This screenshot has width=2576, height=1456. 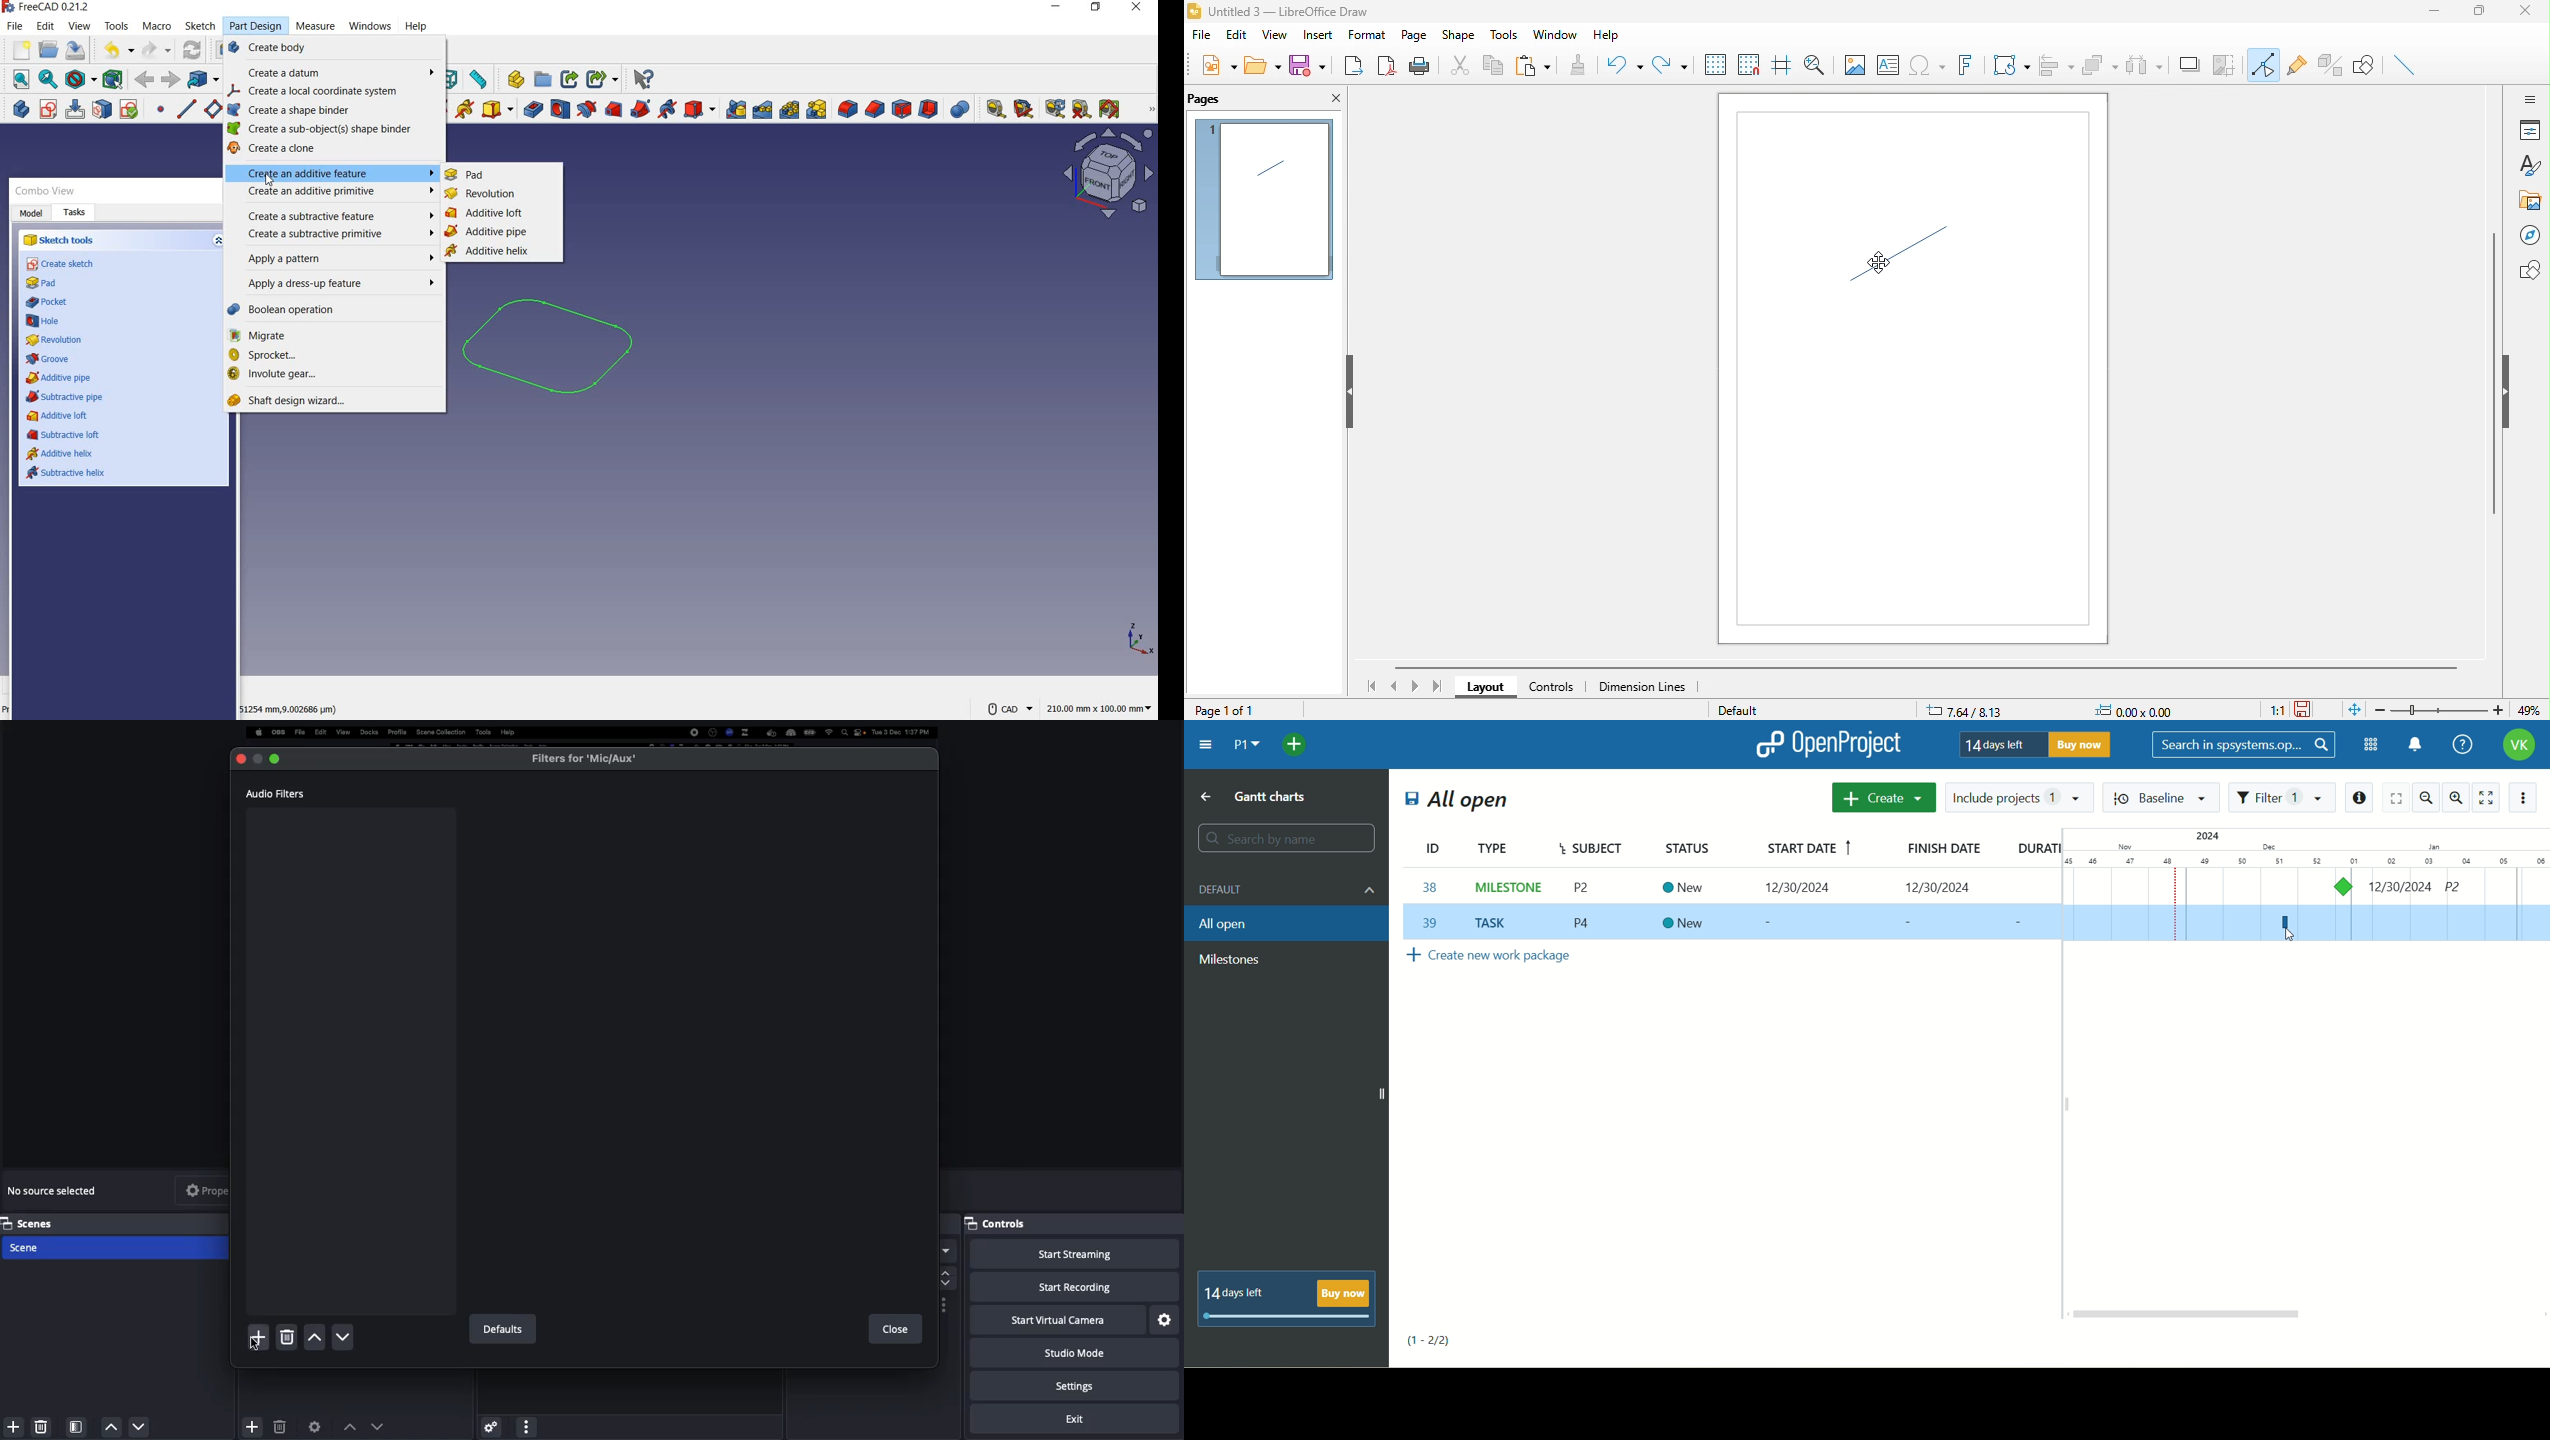 I want to click on 39, so click(x=1434, y=922).